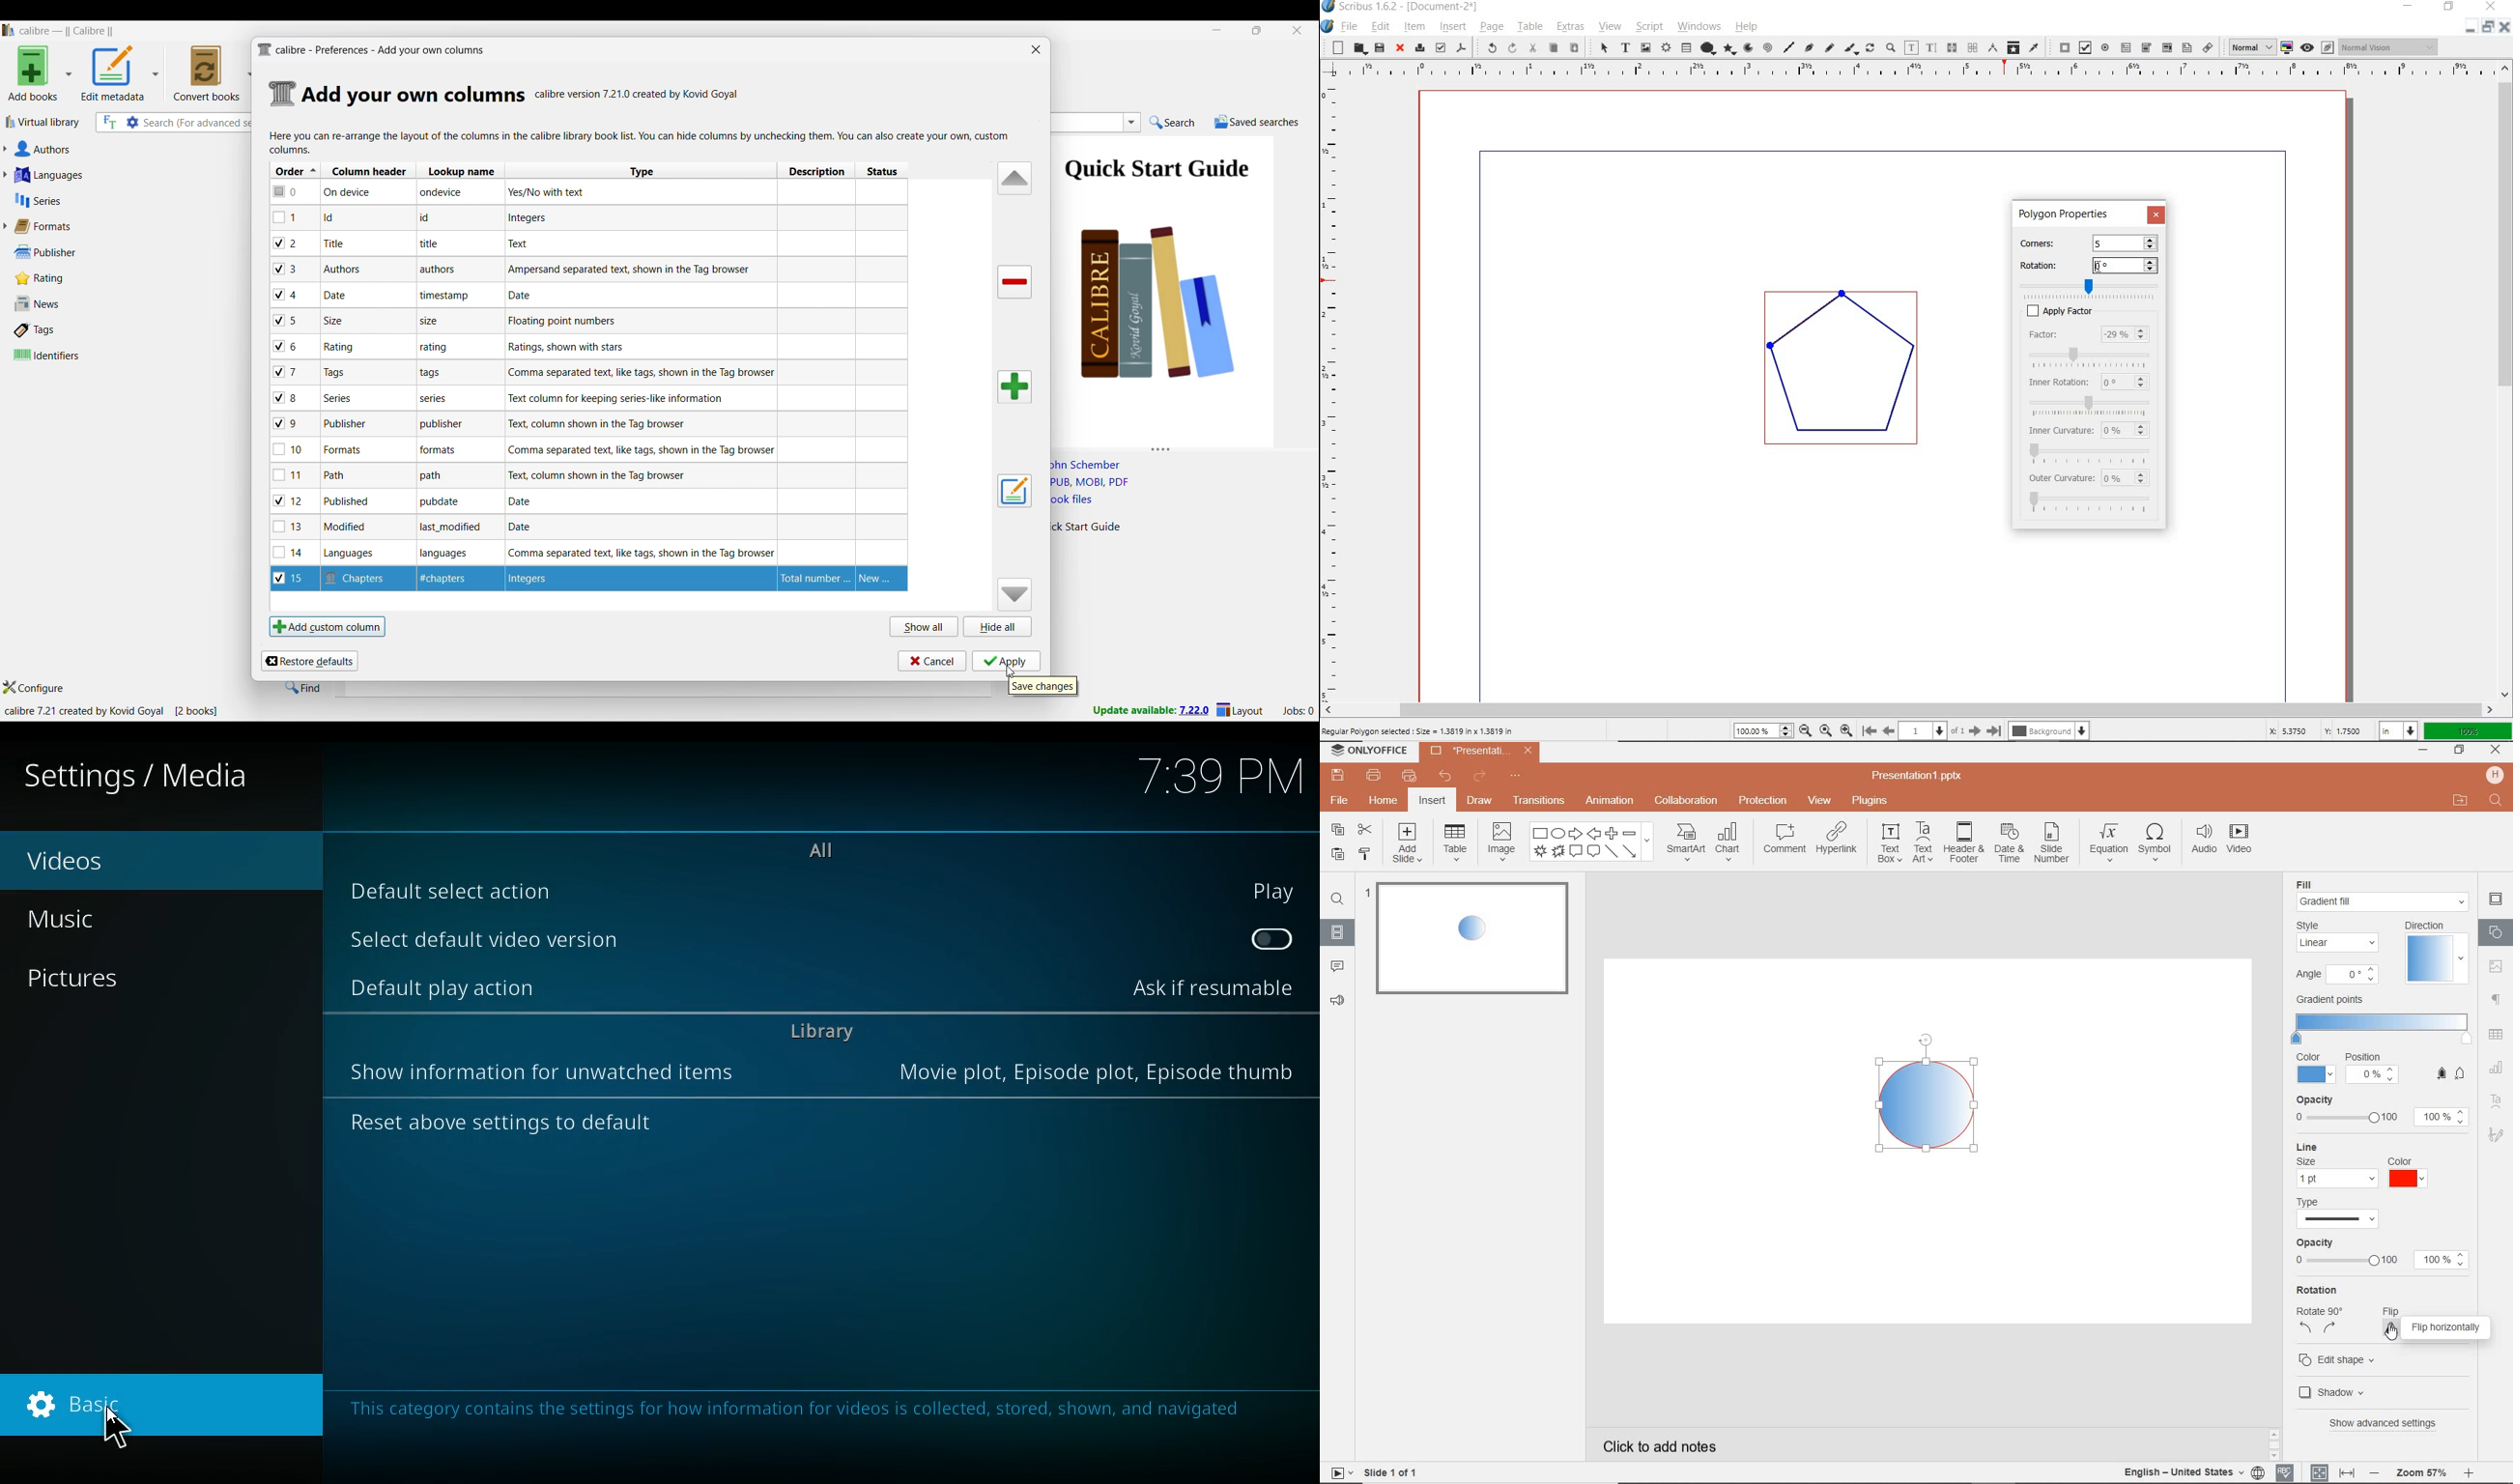  I want to click on size, so click(2307, 1162).